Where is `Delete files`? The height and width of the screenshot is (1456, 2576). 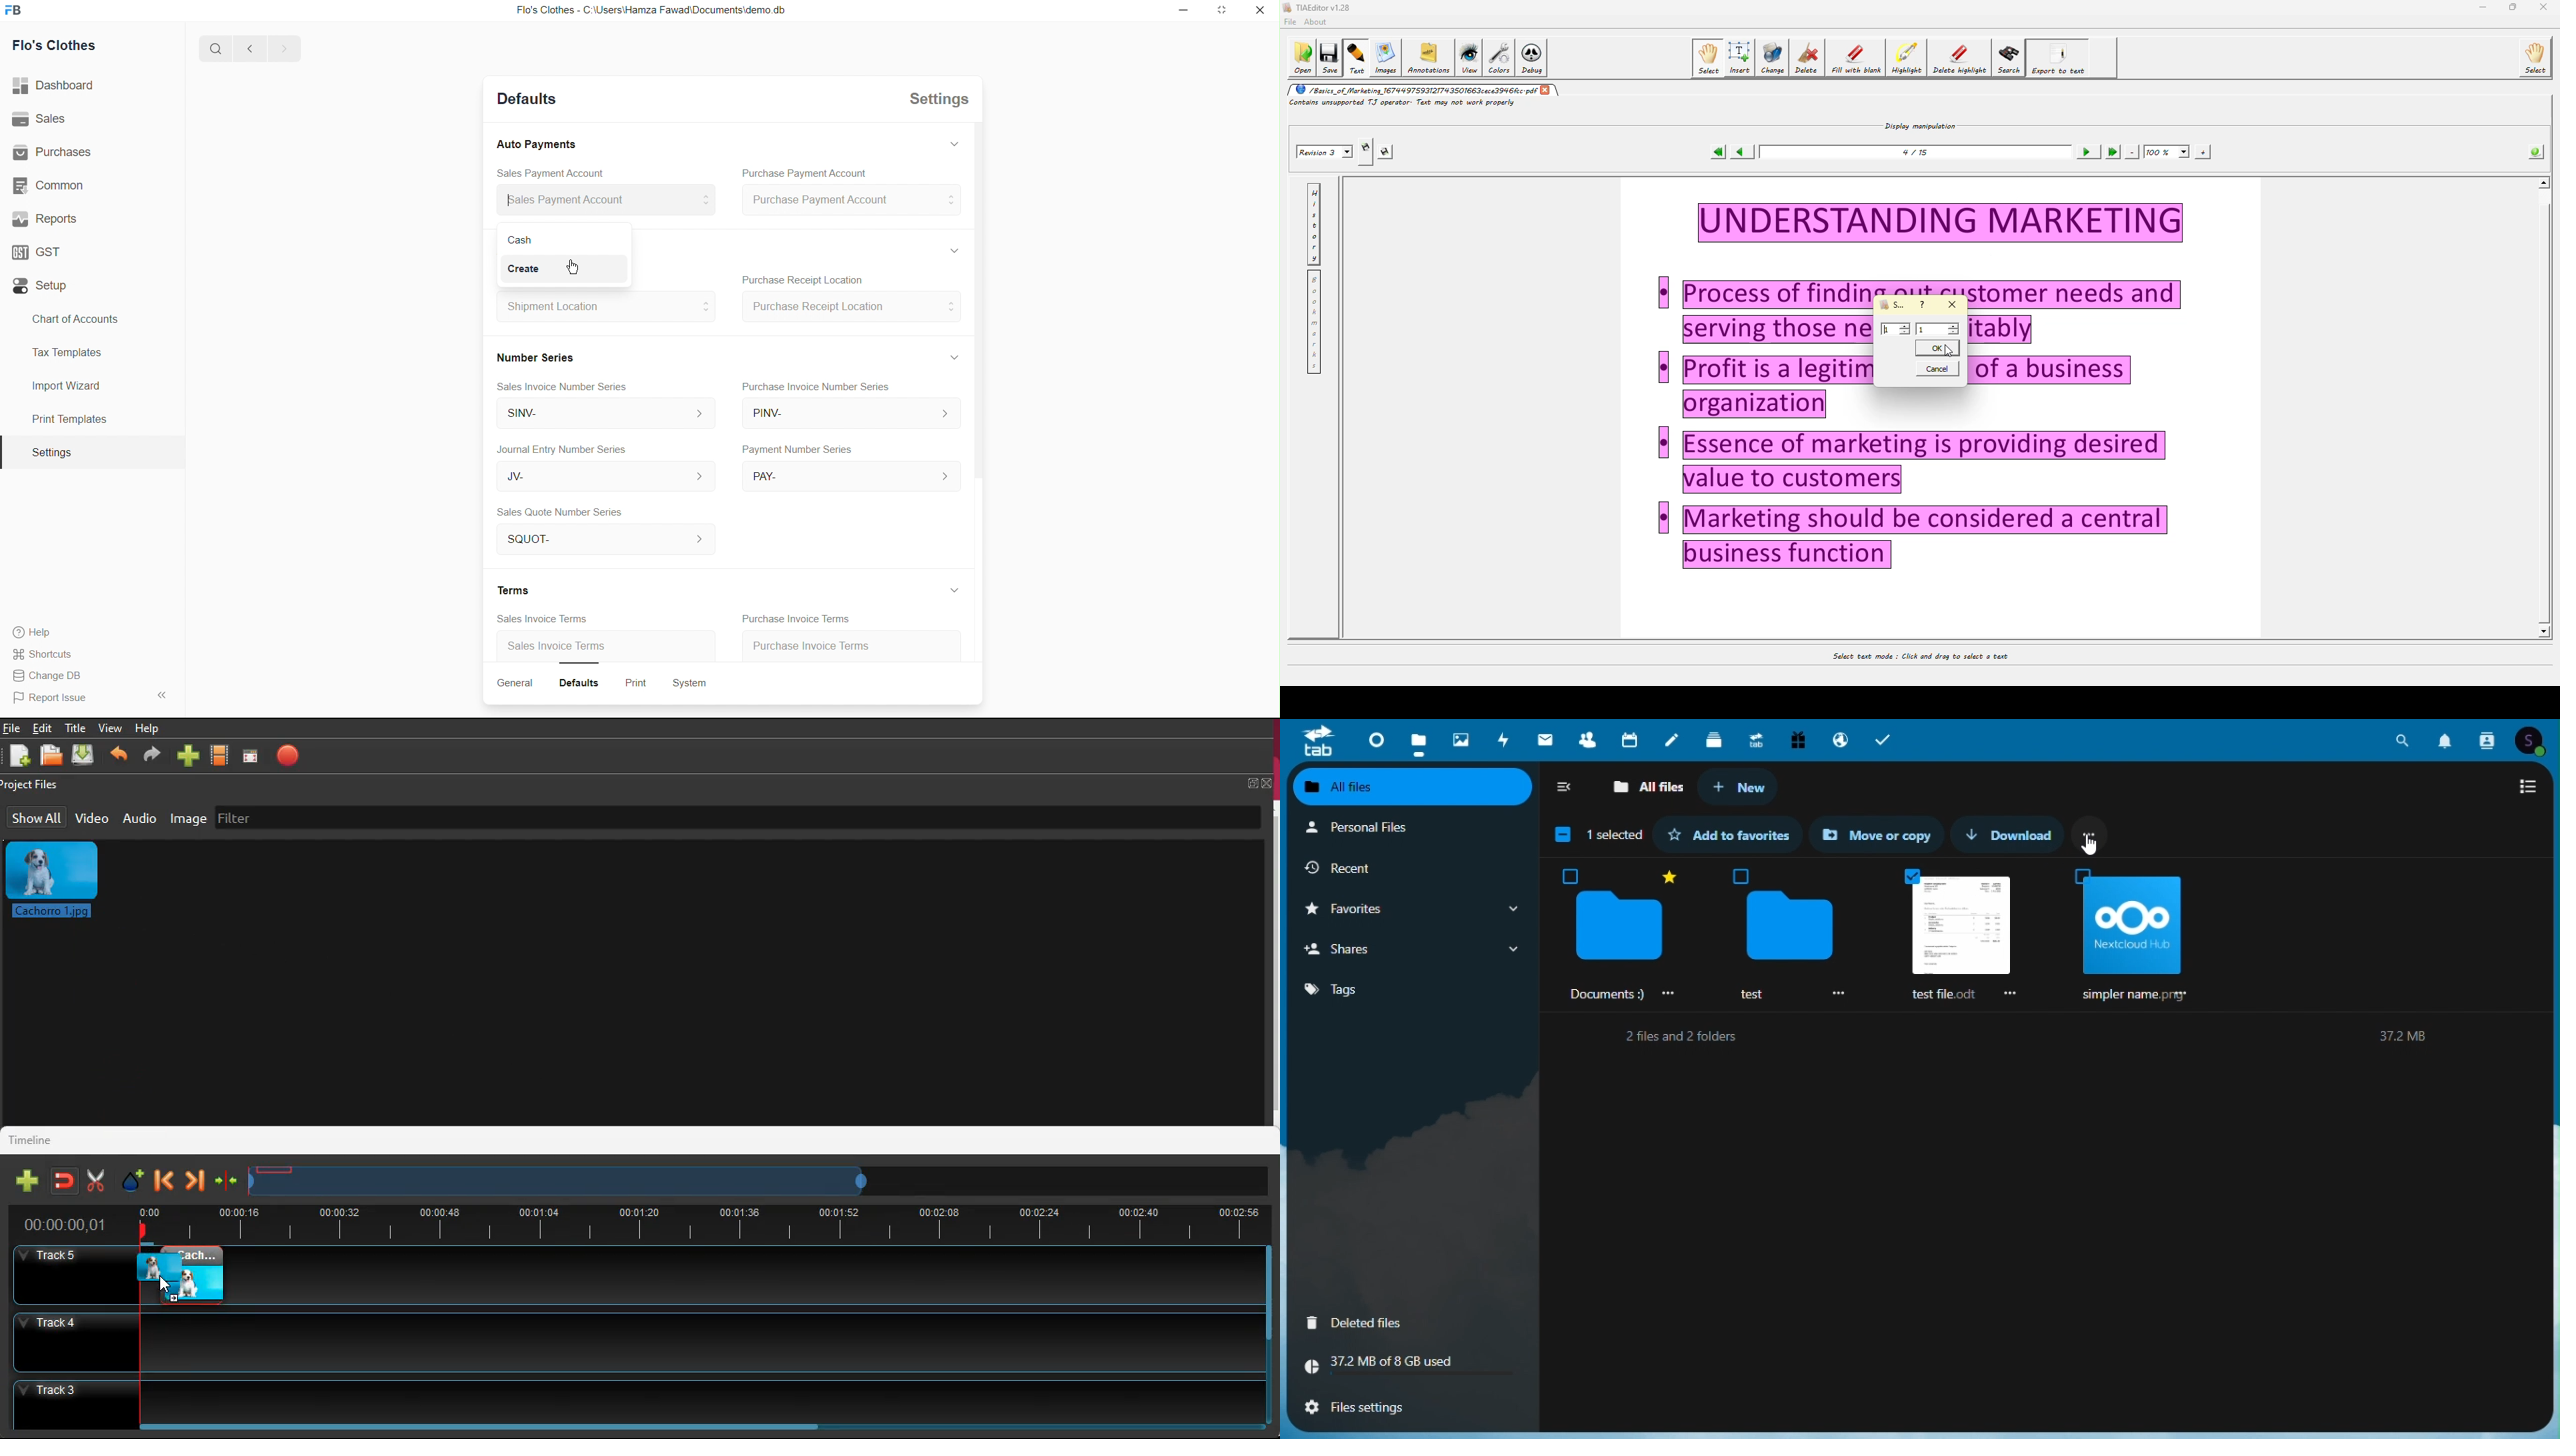
Delete files is located at coordinates (1403, 1324).